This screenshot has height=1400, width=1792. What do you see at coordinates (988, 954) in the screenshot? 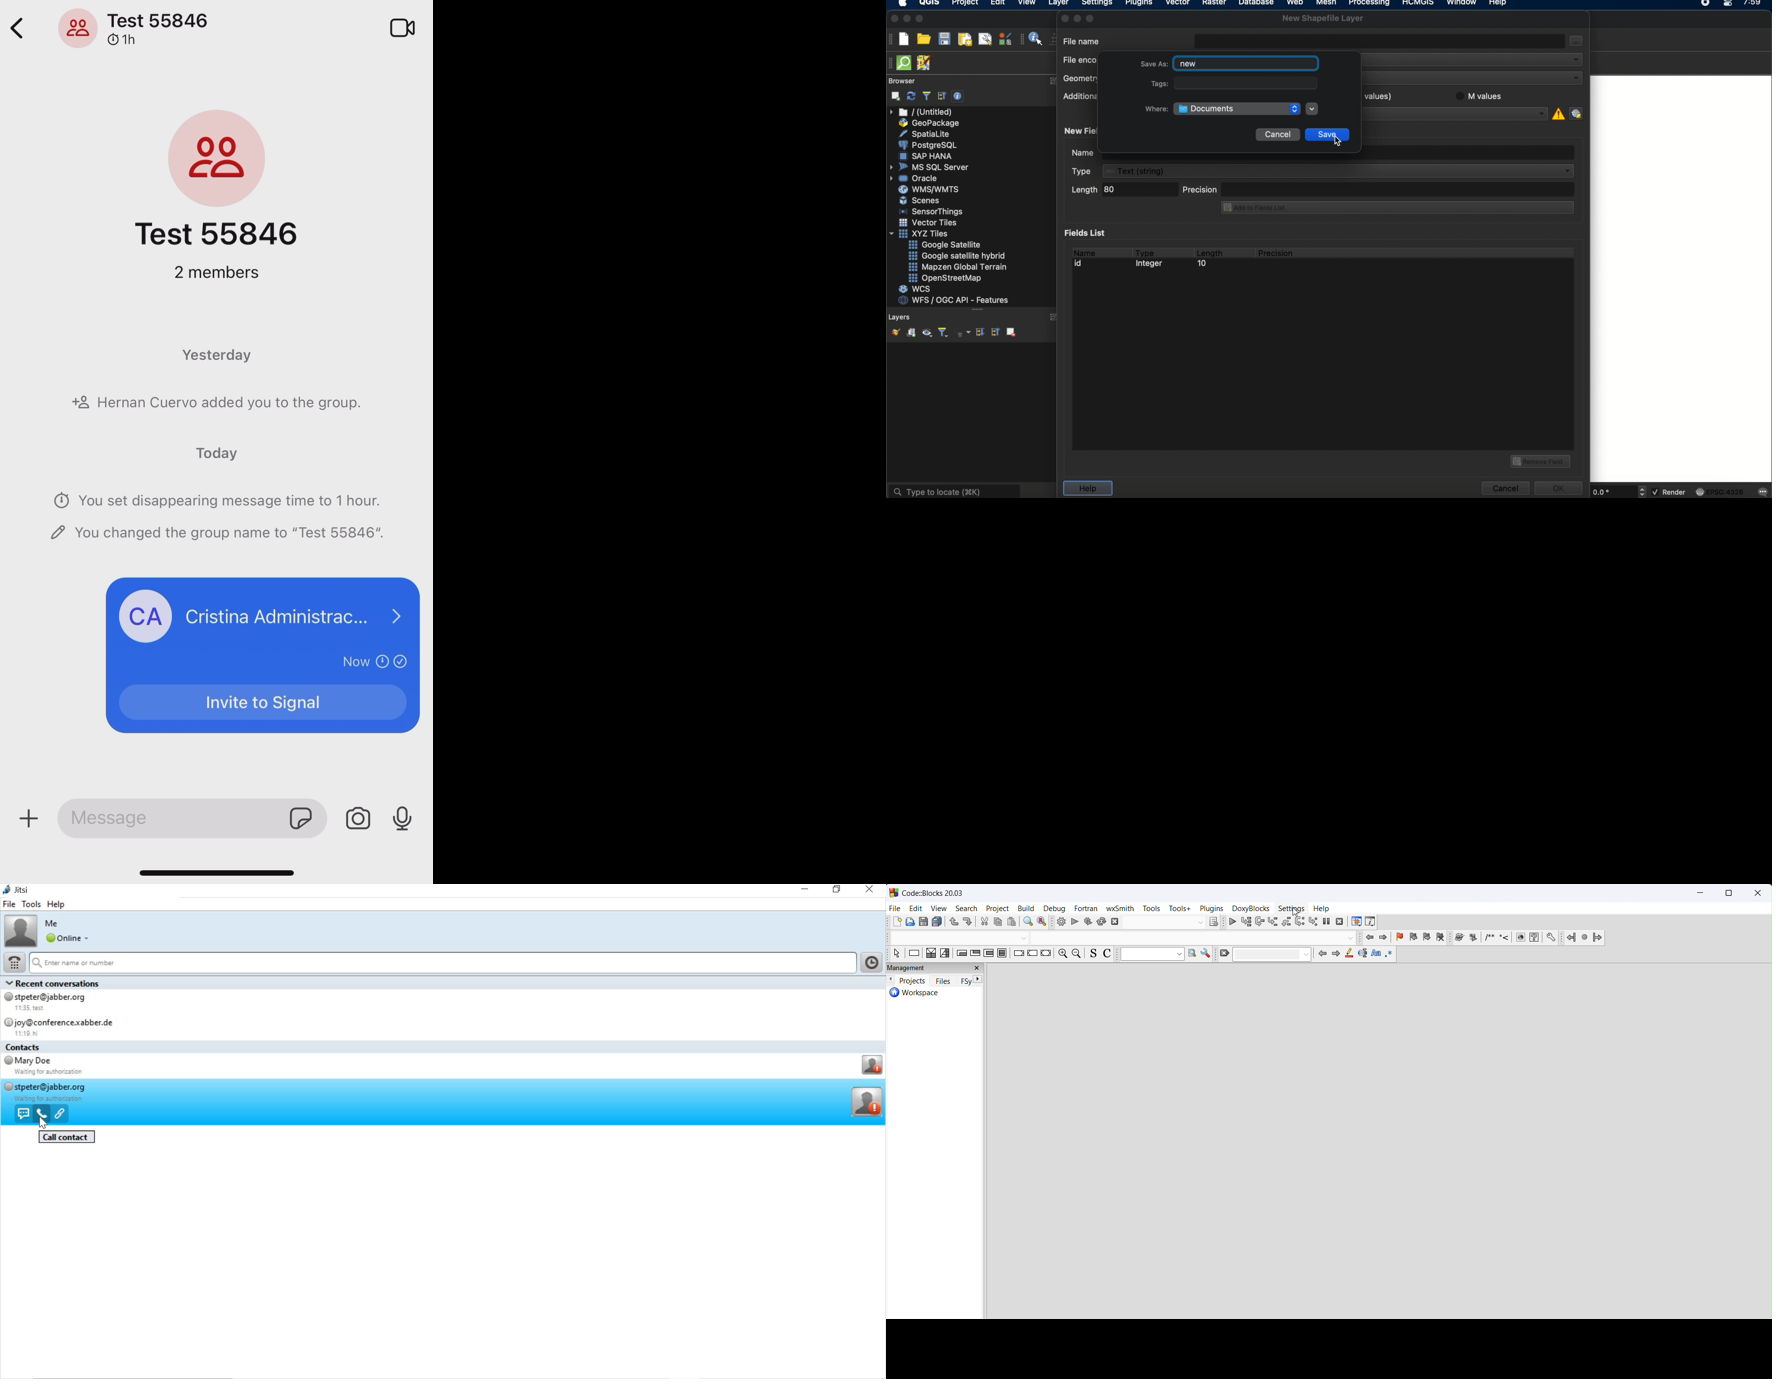
I see `counting loop` at bounding box center [988, 954].